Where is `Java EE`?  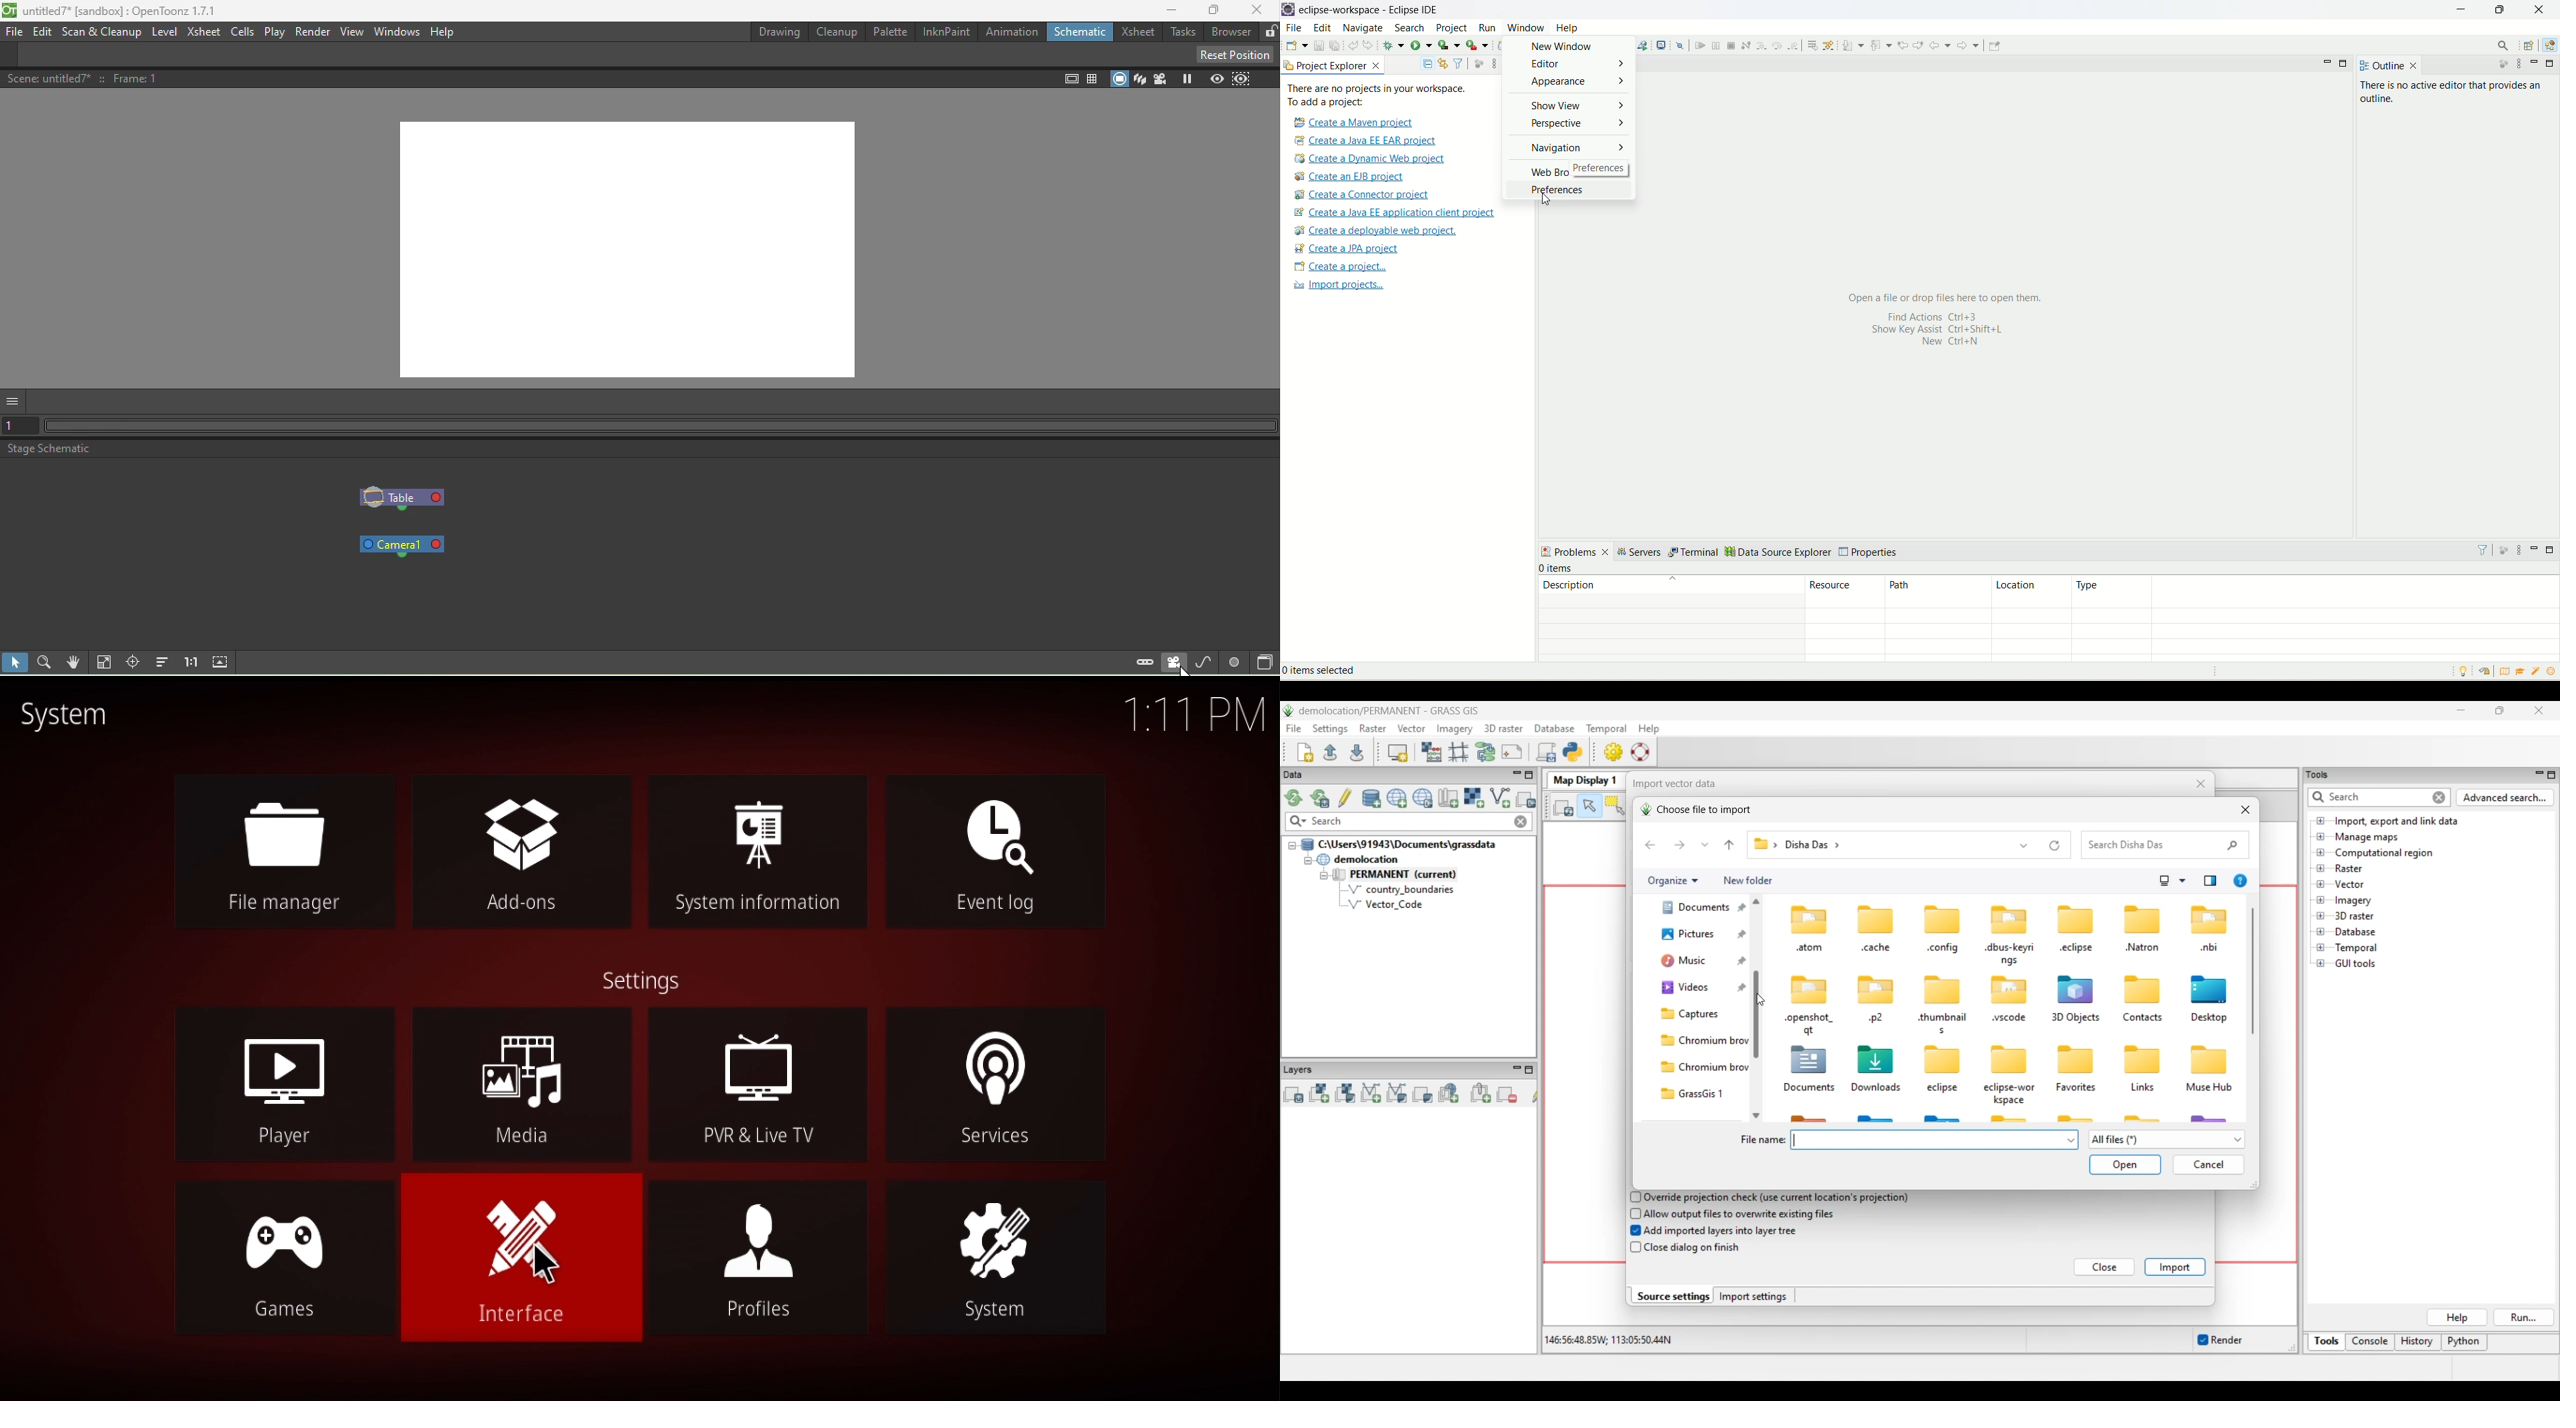
Java EE is located at coordinates (2548, 47).